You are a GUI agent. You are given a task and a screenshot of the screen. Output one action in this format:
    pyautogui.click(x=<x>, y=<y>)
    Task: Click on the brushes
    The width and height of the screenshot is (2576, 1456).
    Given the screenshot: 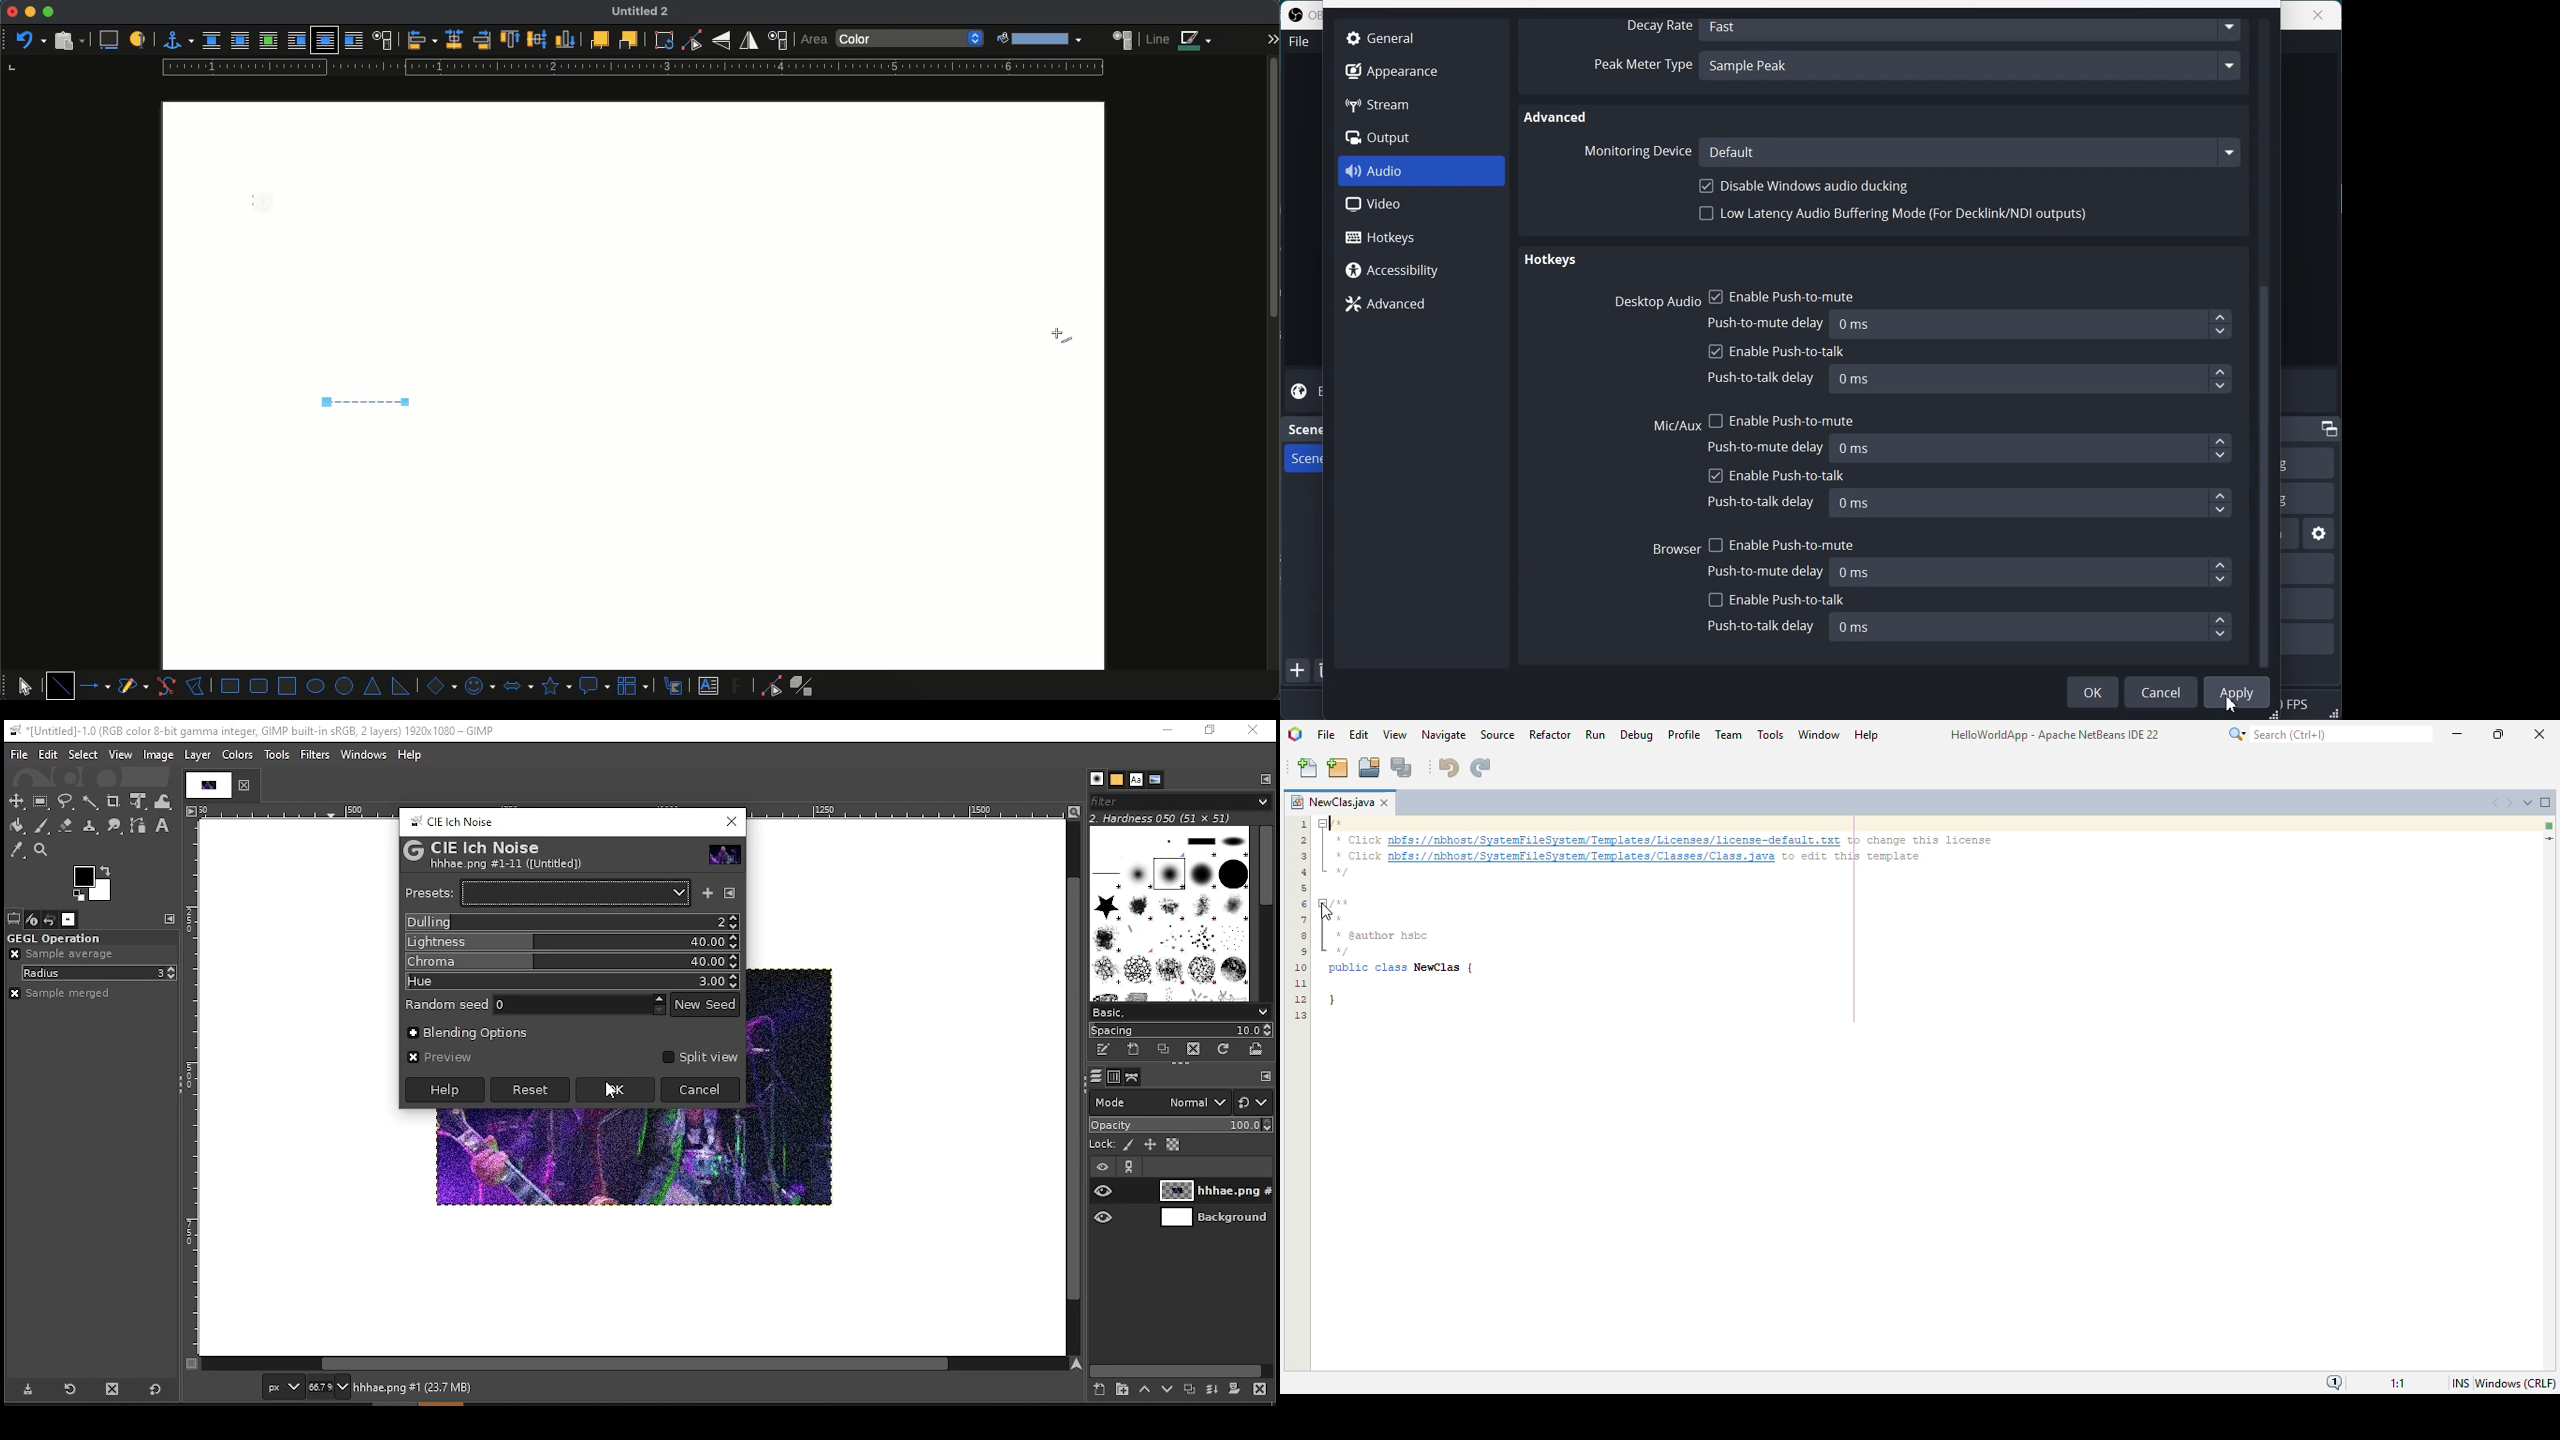 What is the action you would take?
    pyautogui.click(x=1171, y=914)
    